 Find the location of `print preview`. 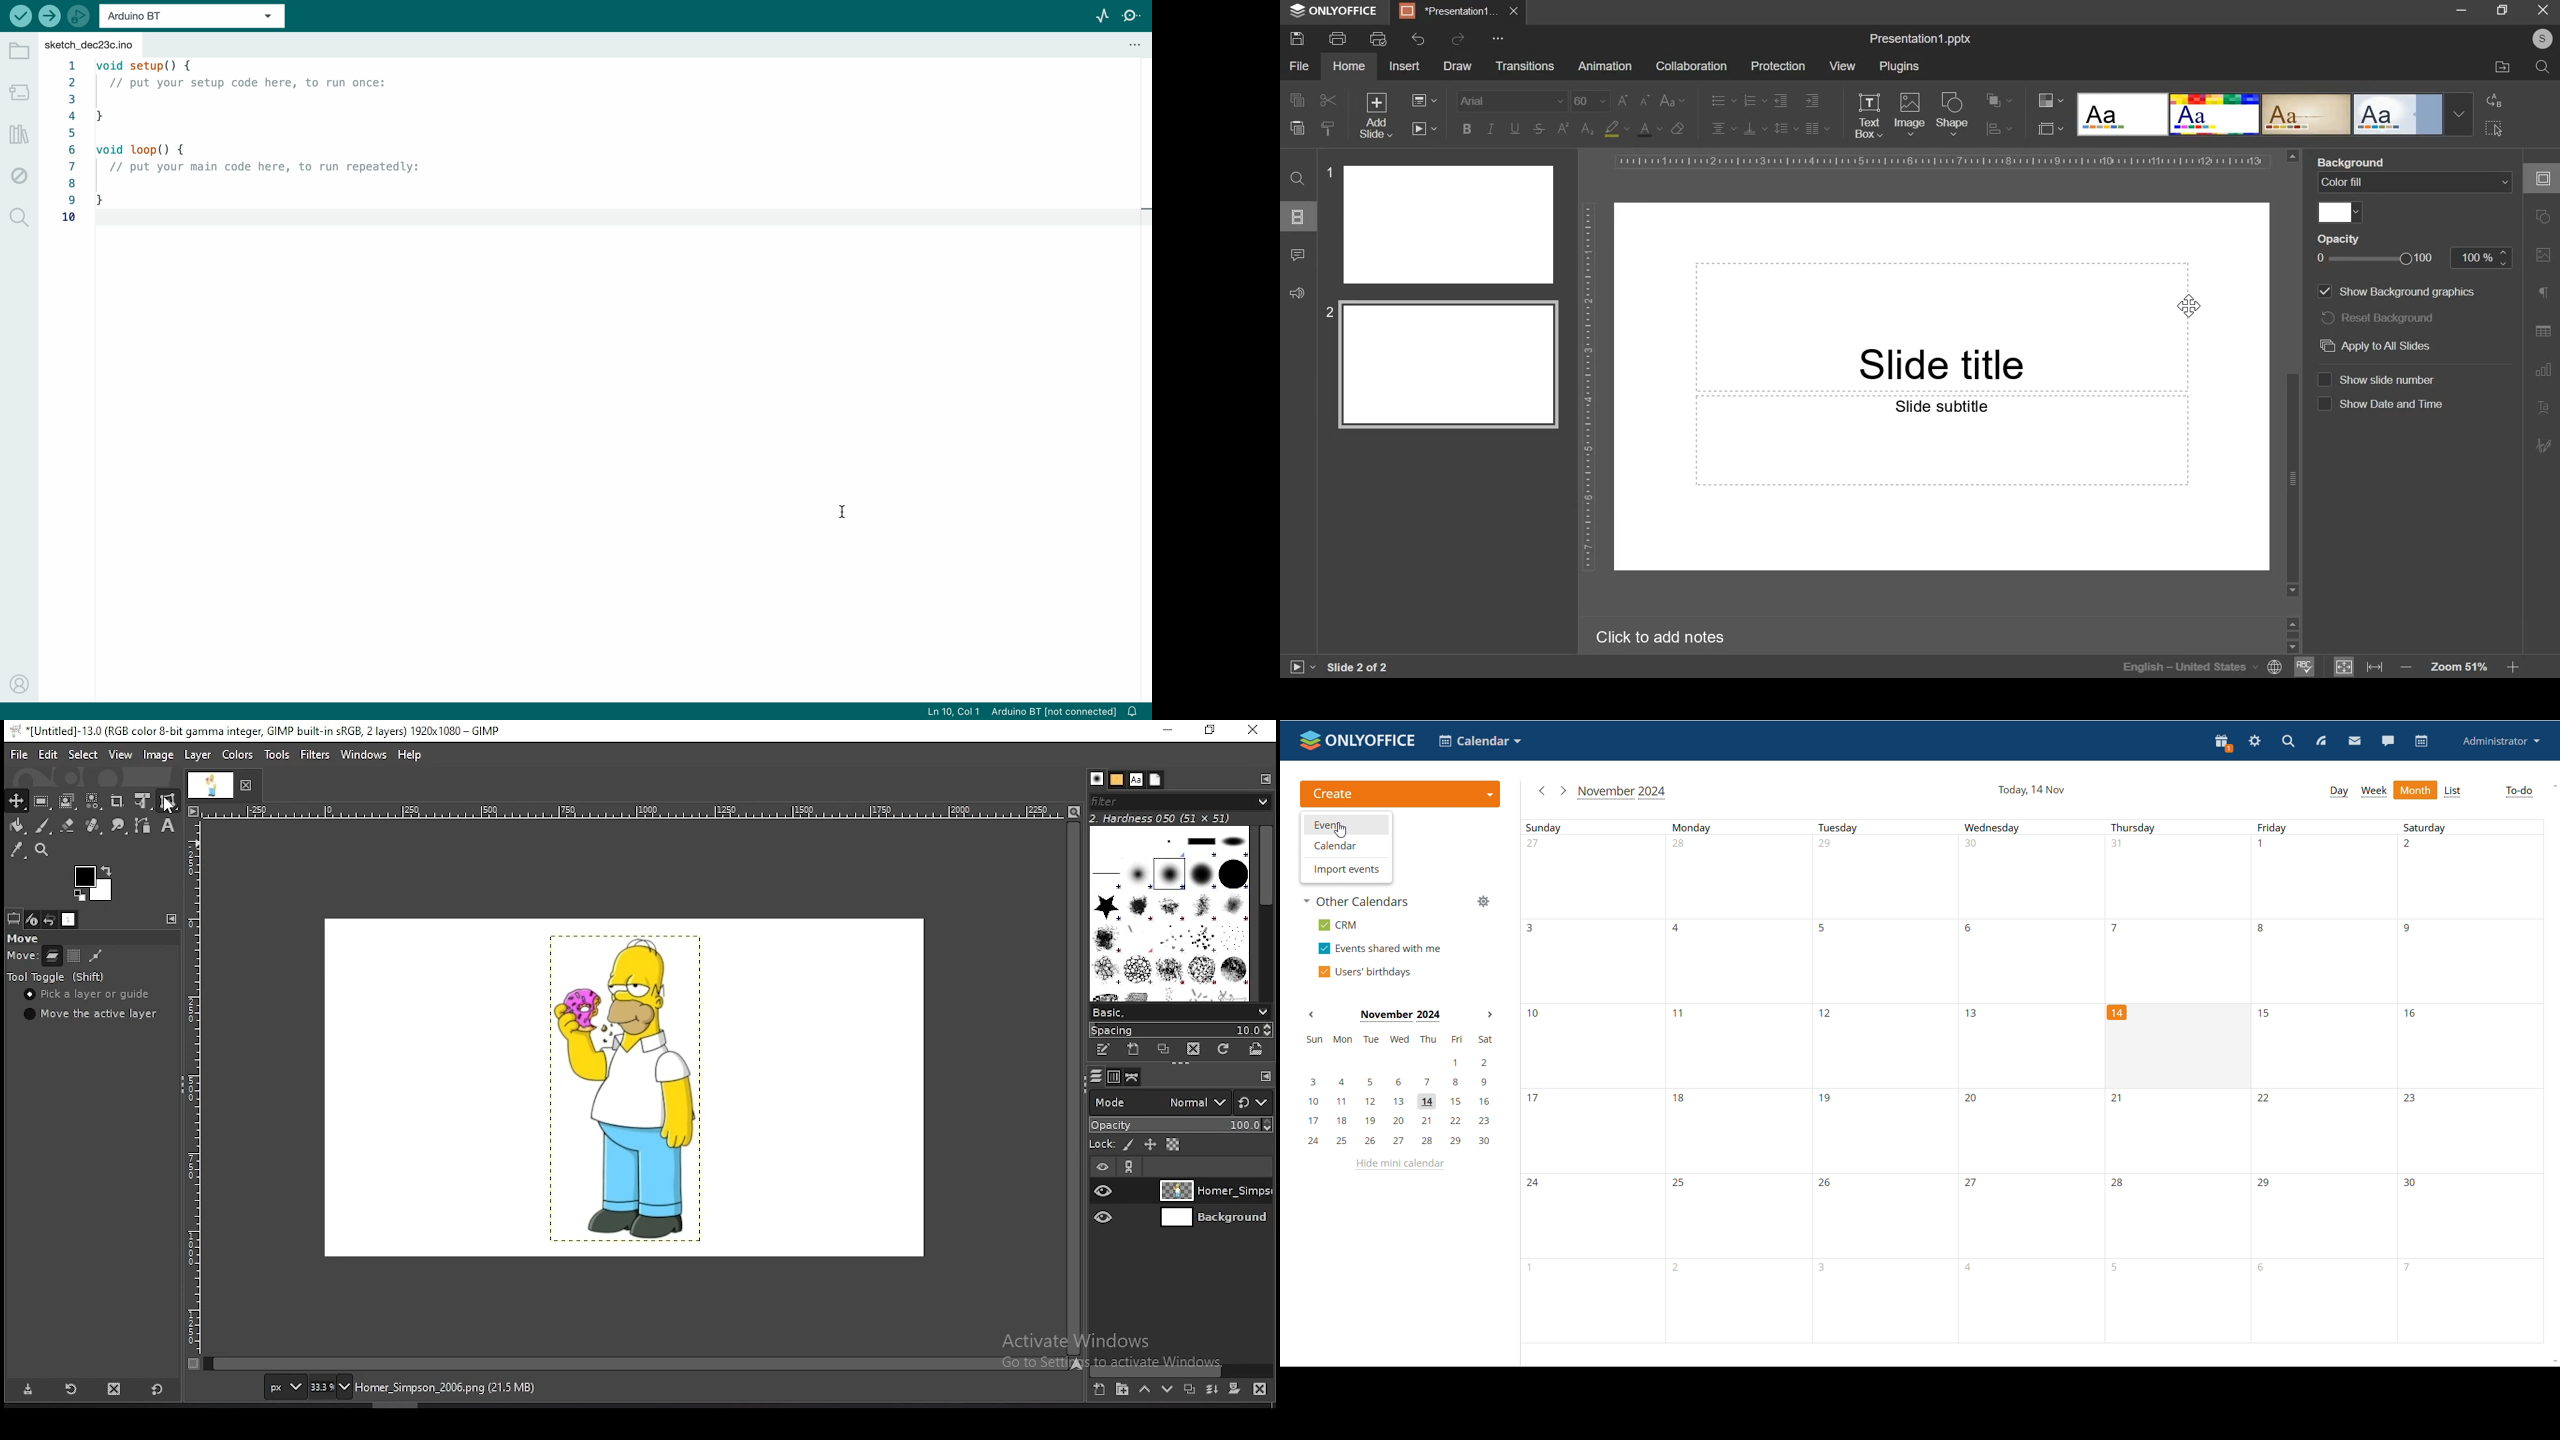

print preview is located at coordinates (1378, 39).